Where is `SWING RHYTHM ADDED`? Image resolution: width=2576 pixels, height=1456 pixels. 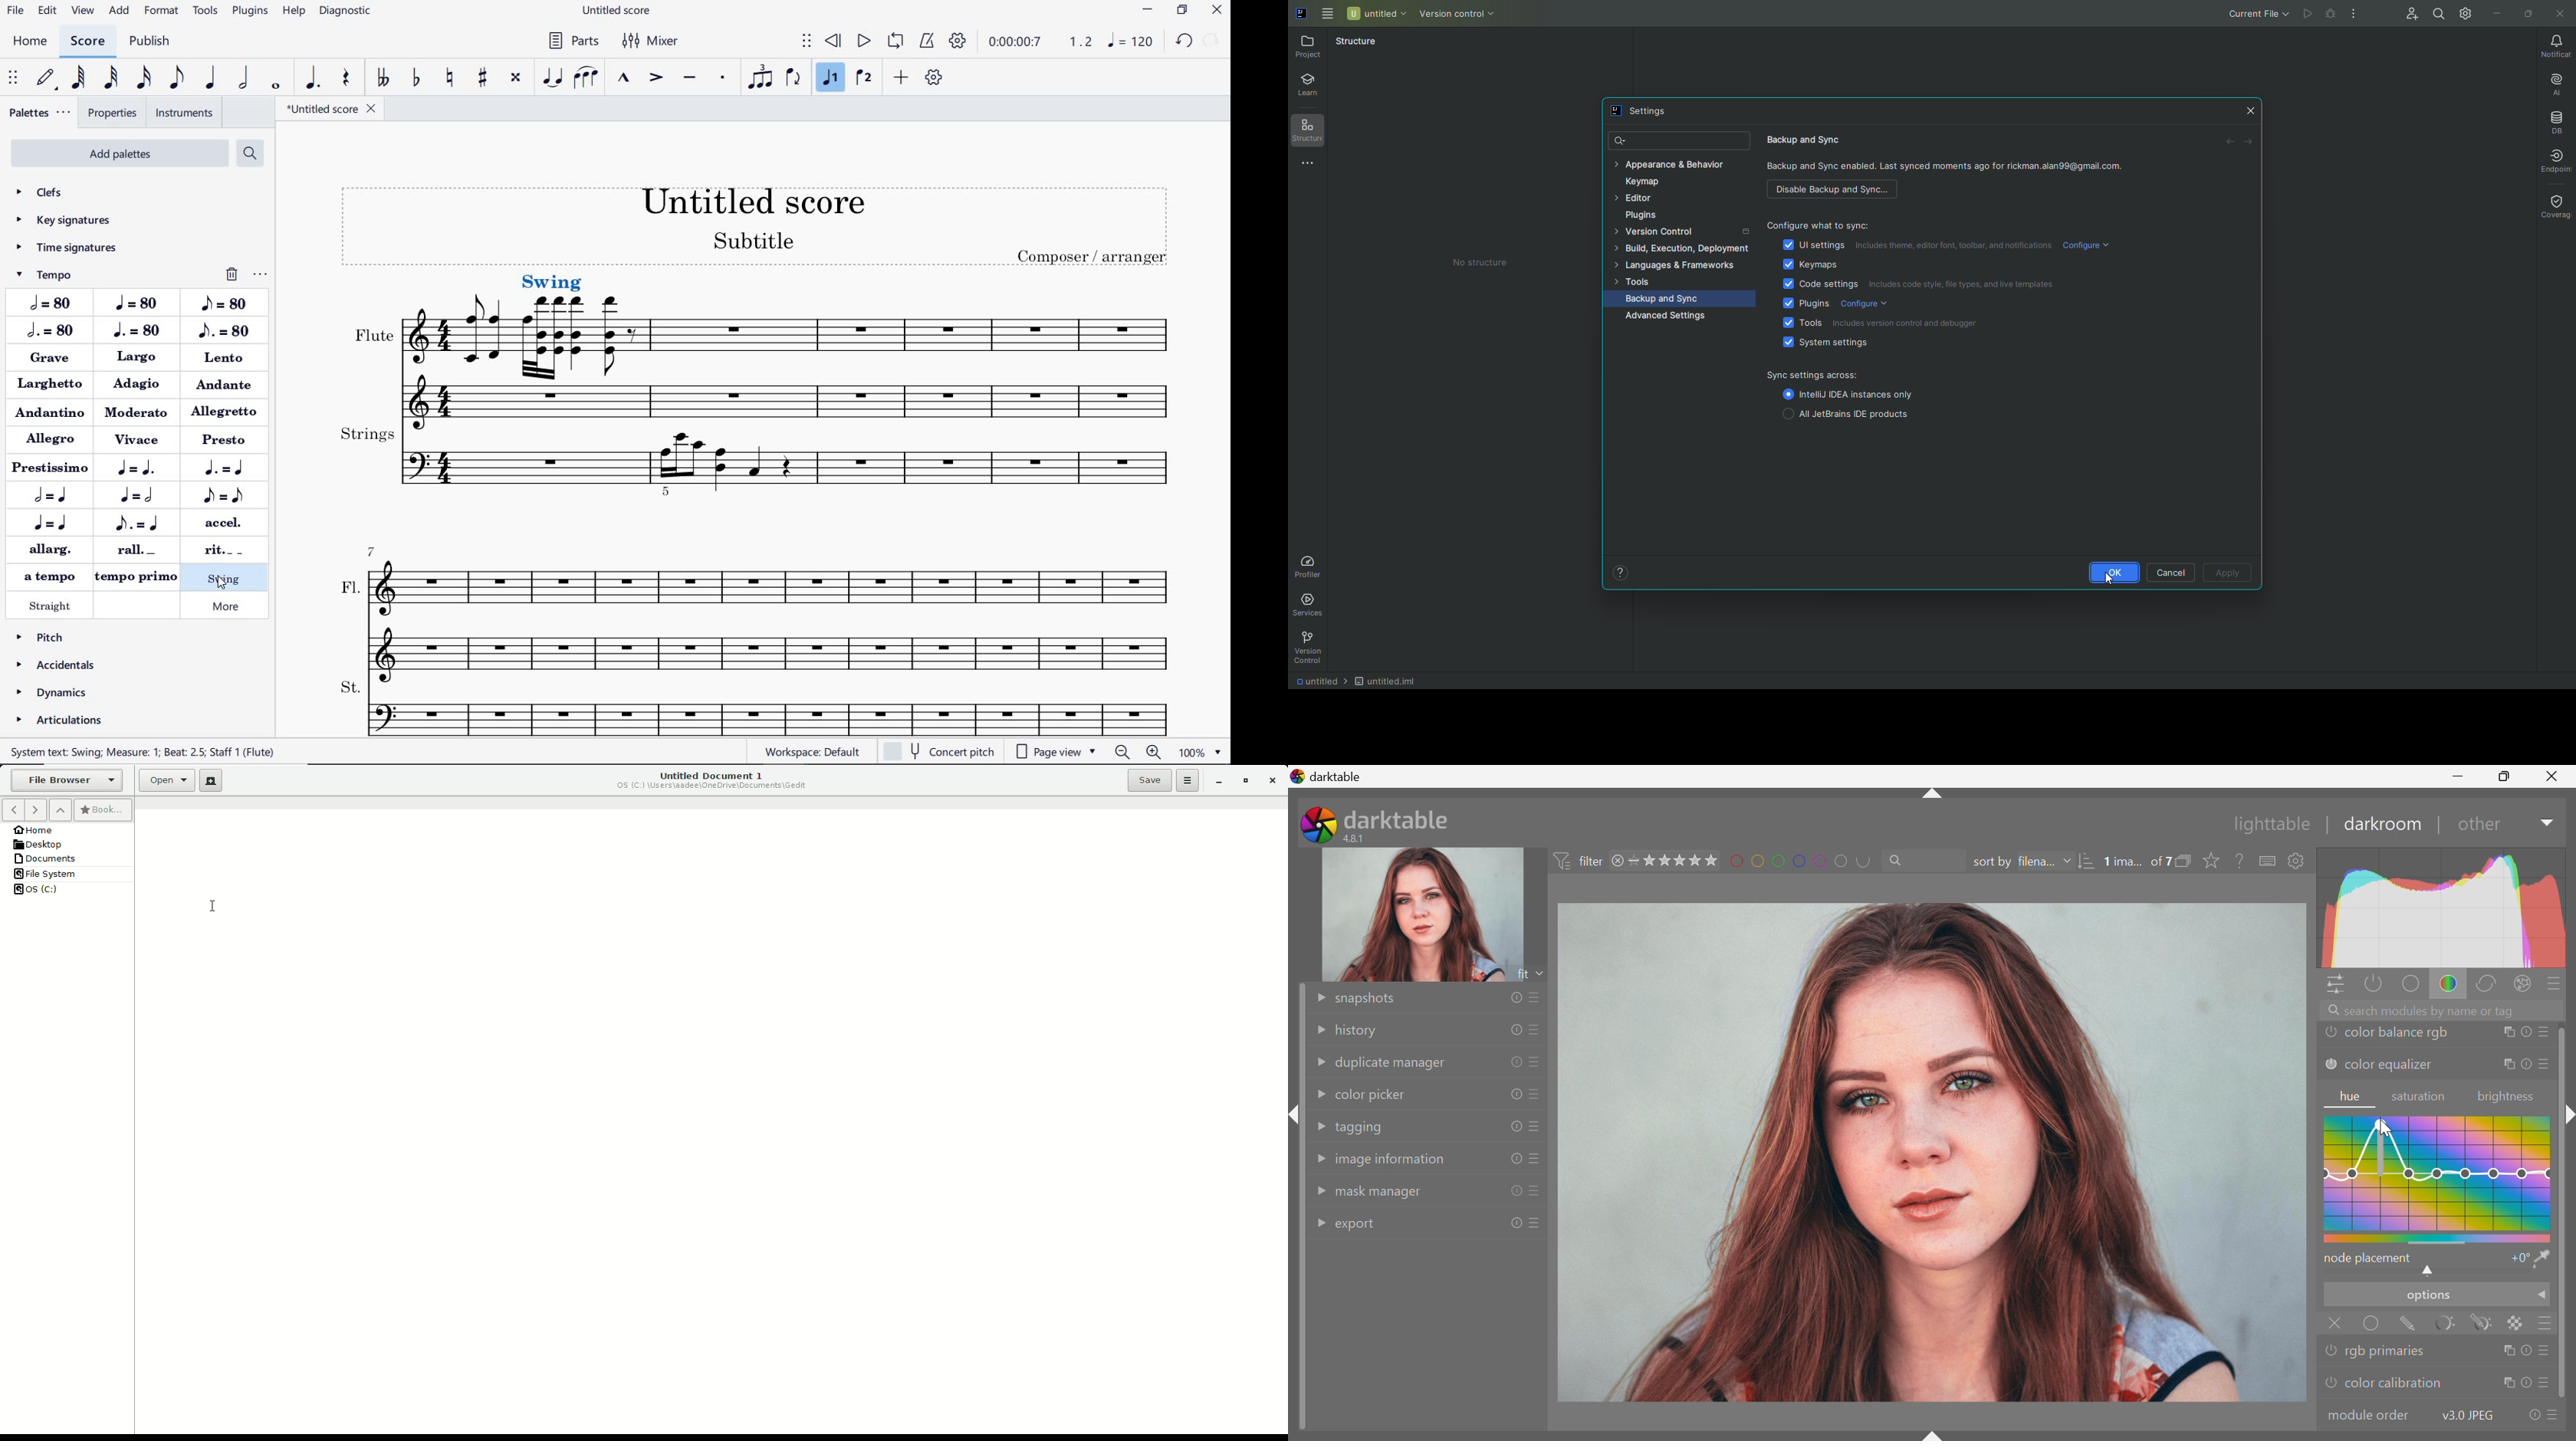 SWING RHYTHM ADDED is located at coordinates (553, 281).